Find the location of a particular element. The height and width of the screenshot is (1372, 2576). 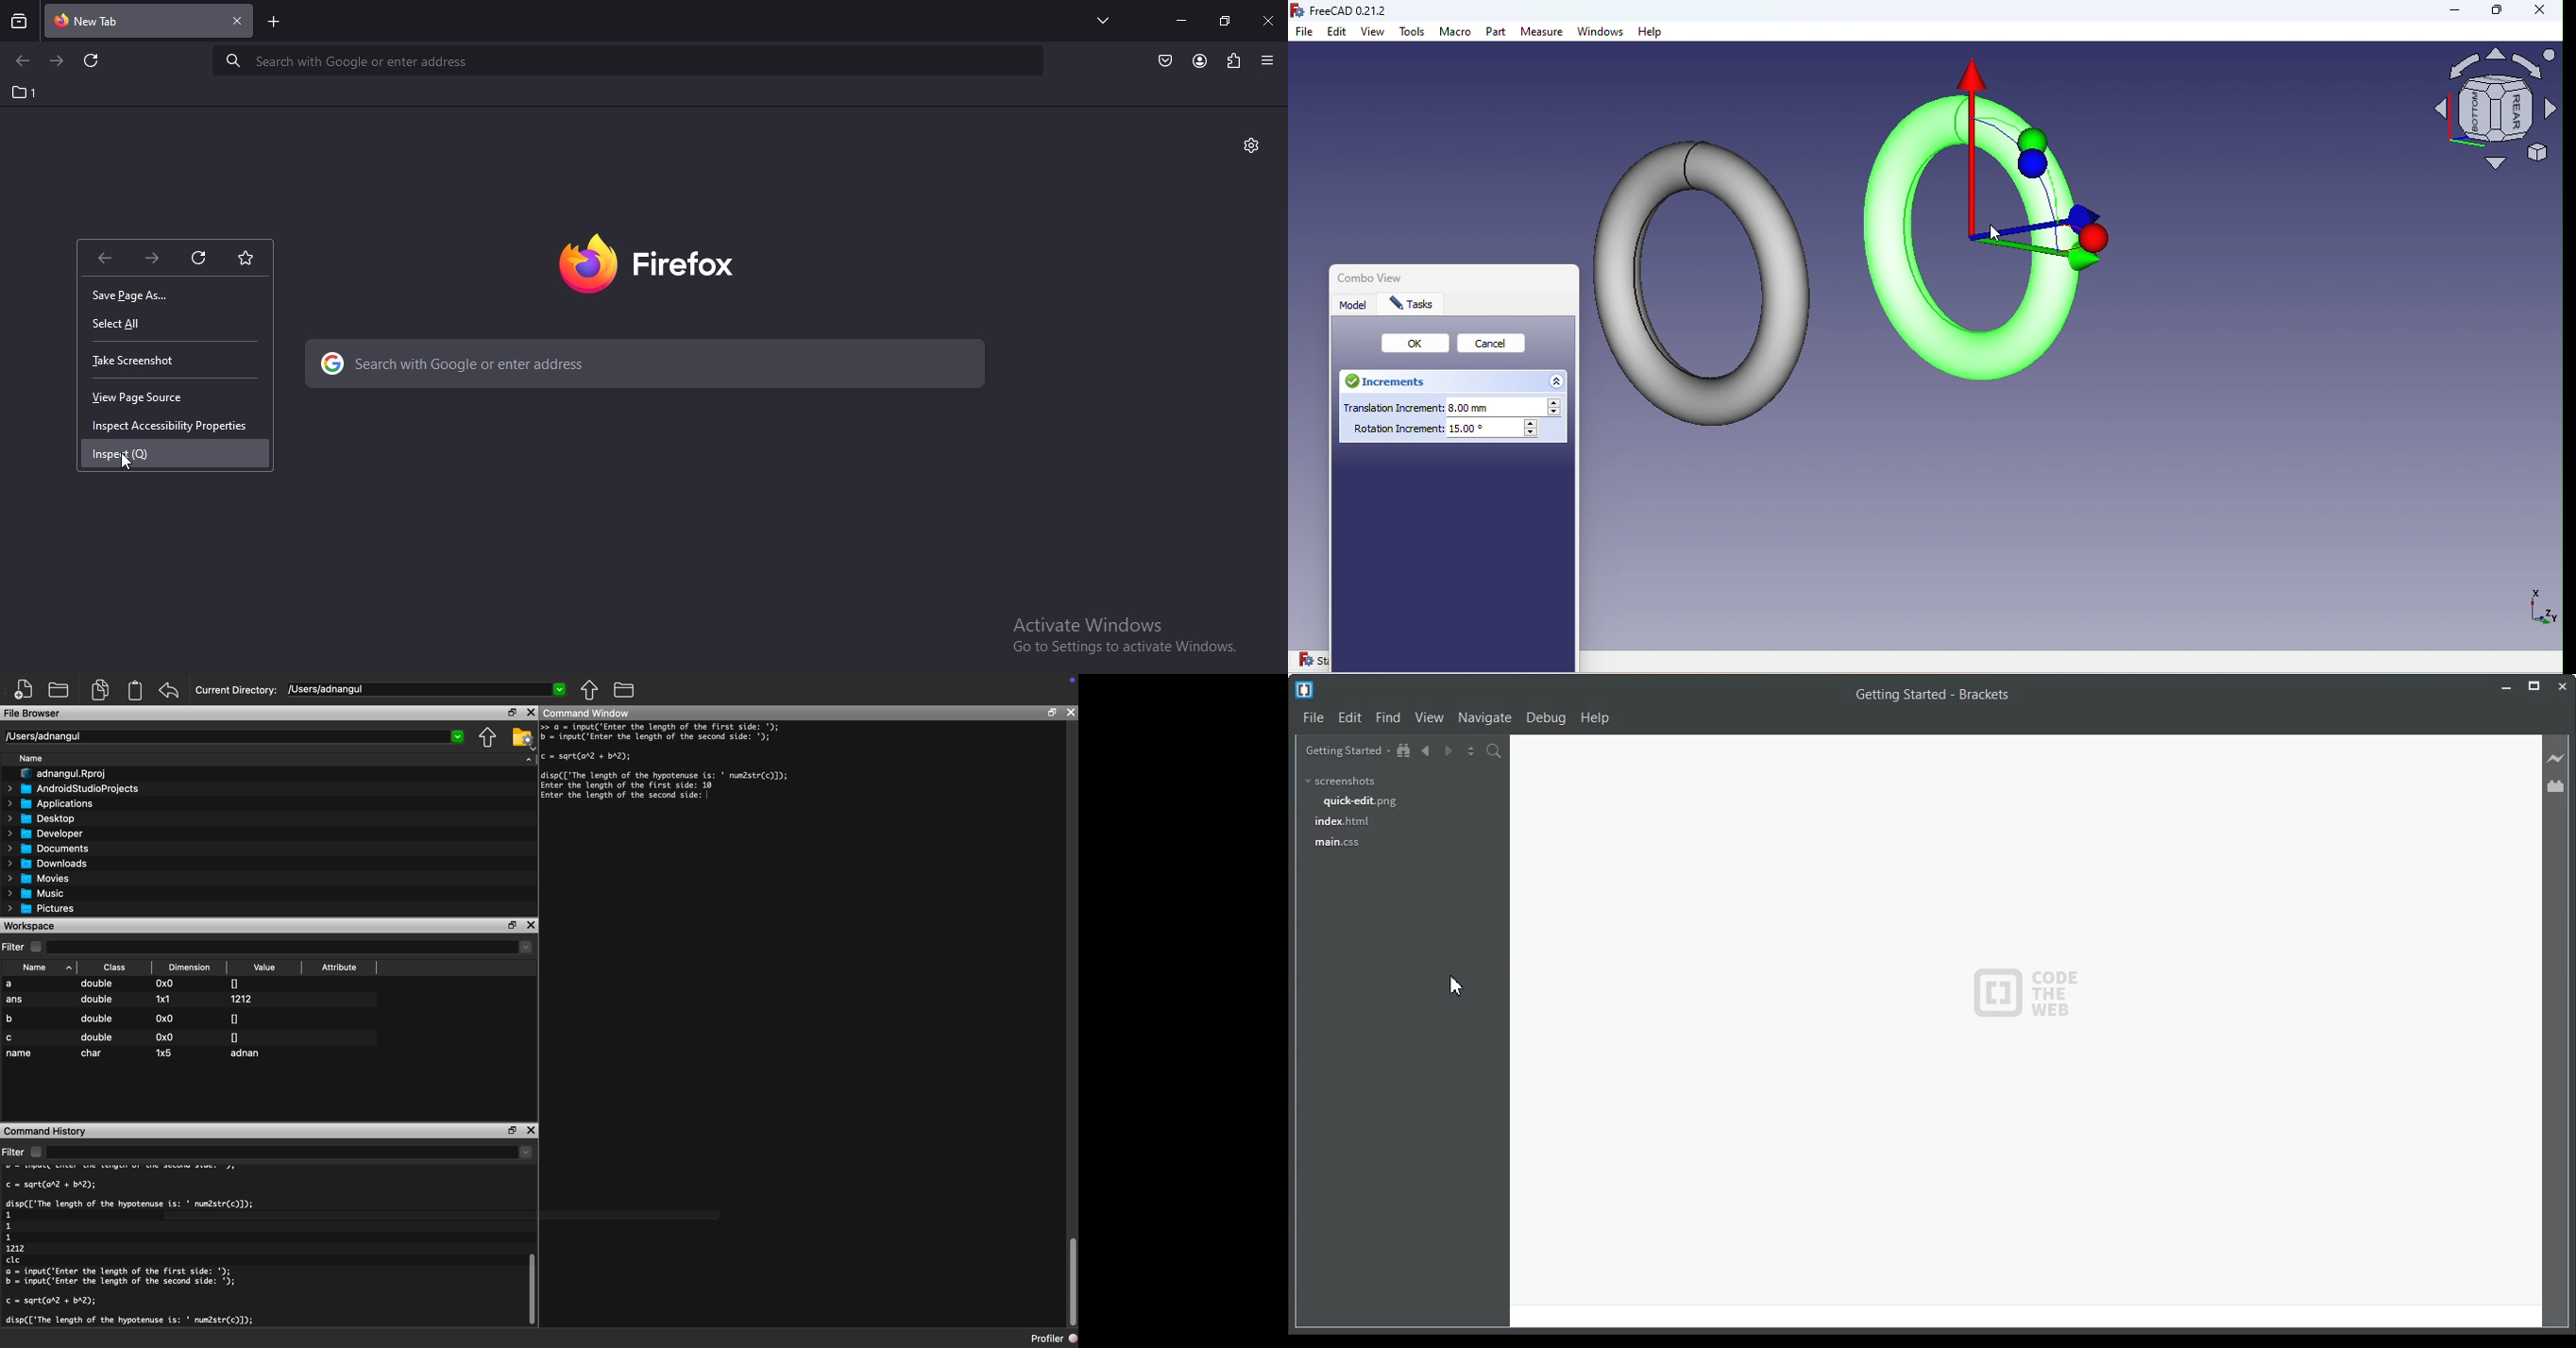

/USers/adnangul is located at coordinates (428, 689).